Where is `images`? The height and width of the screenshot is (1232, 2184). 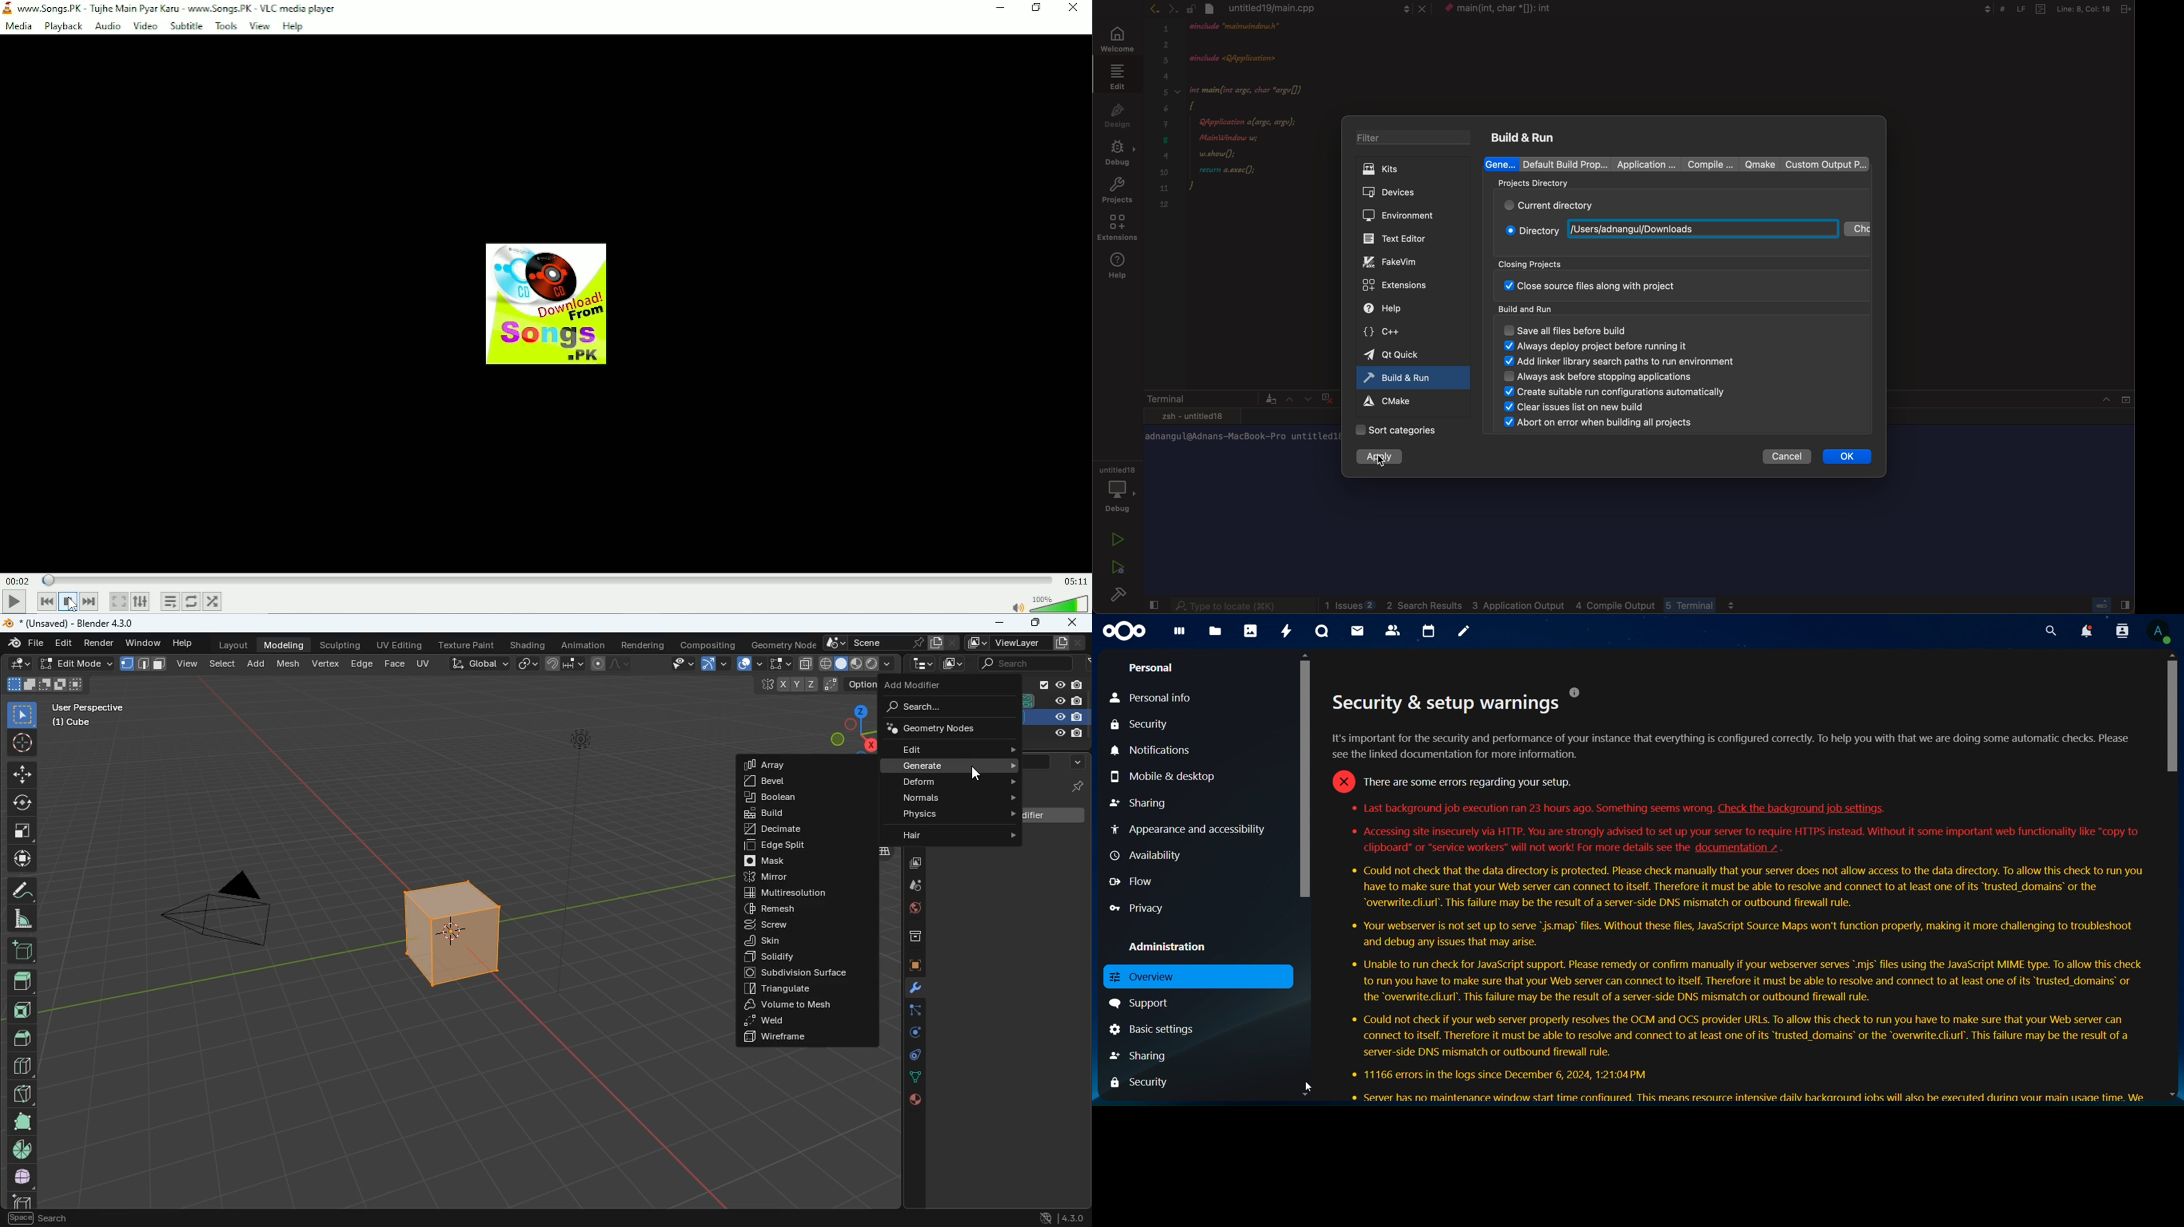
images is located at coordinates (911, 865).